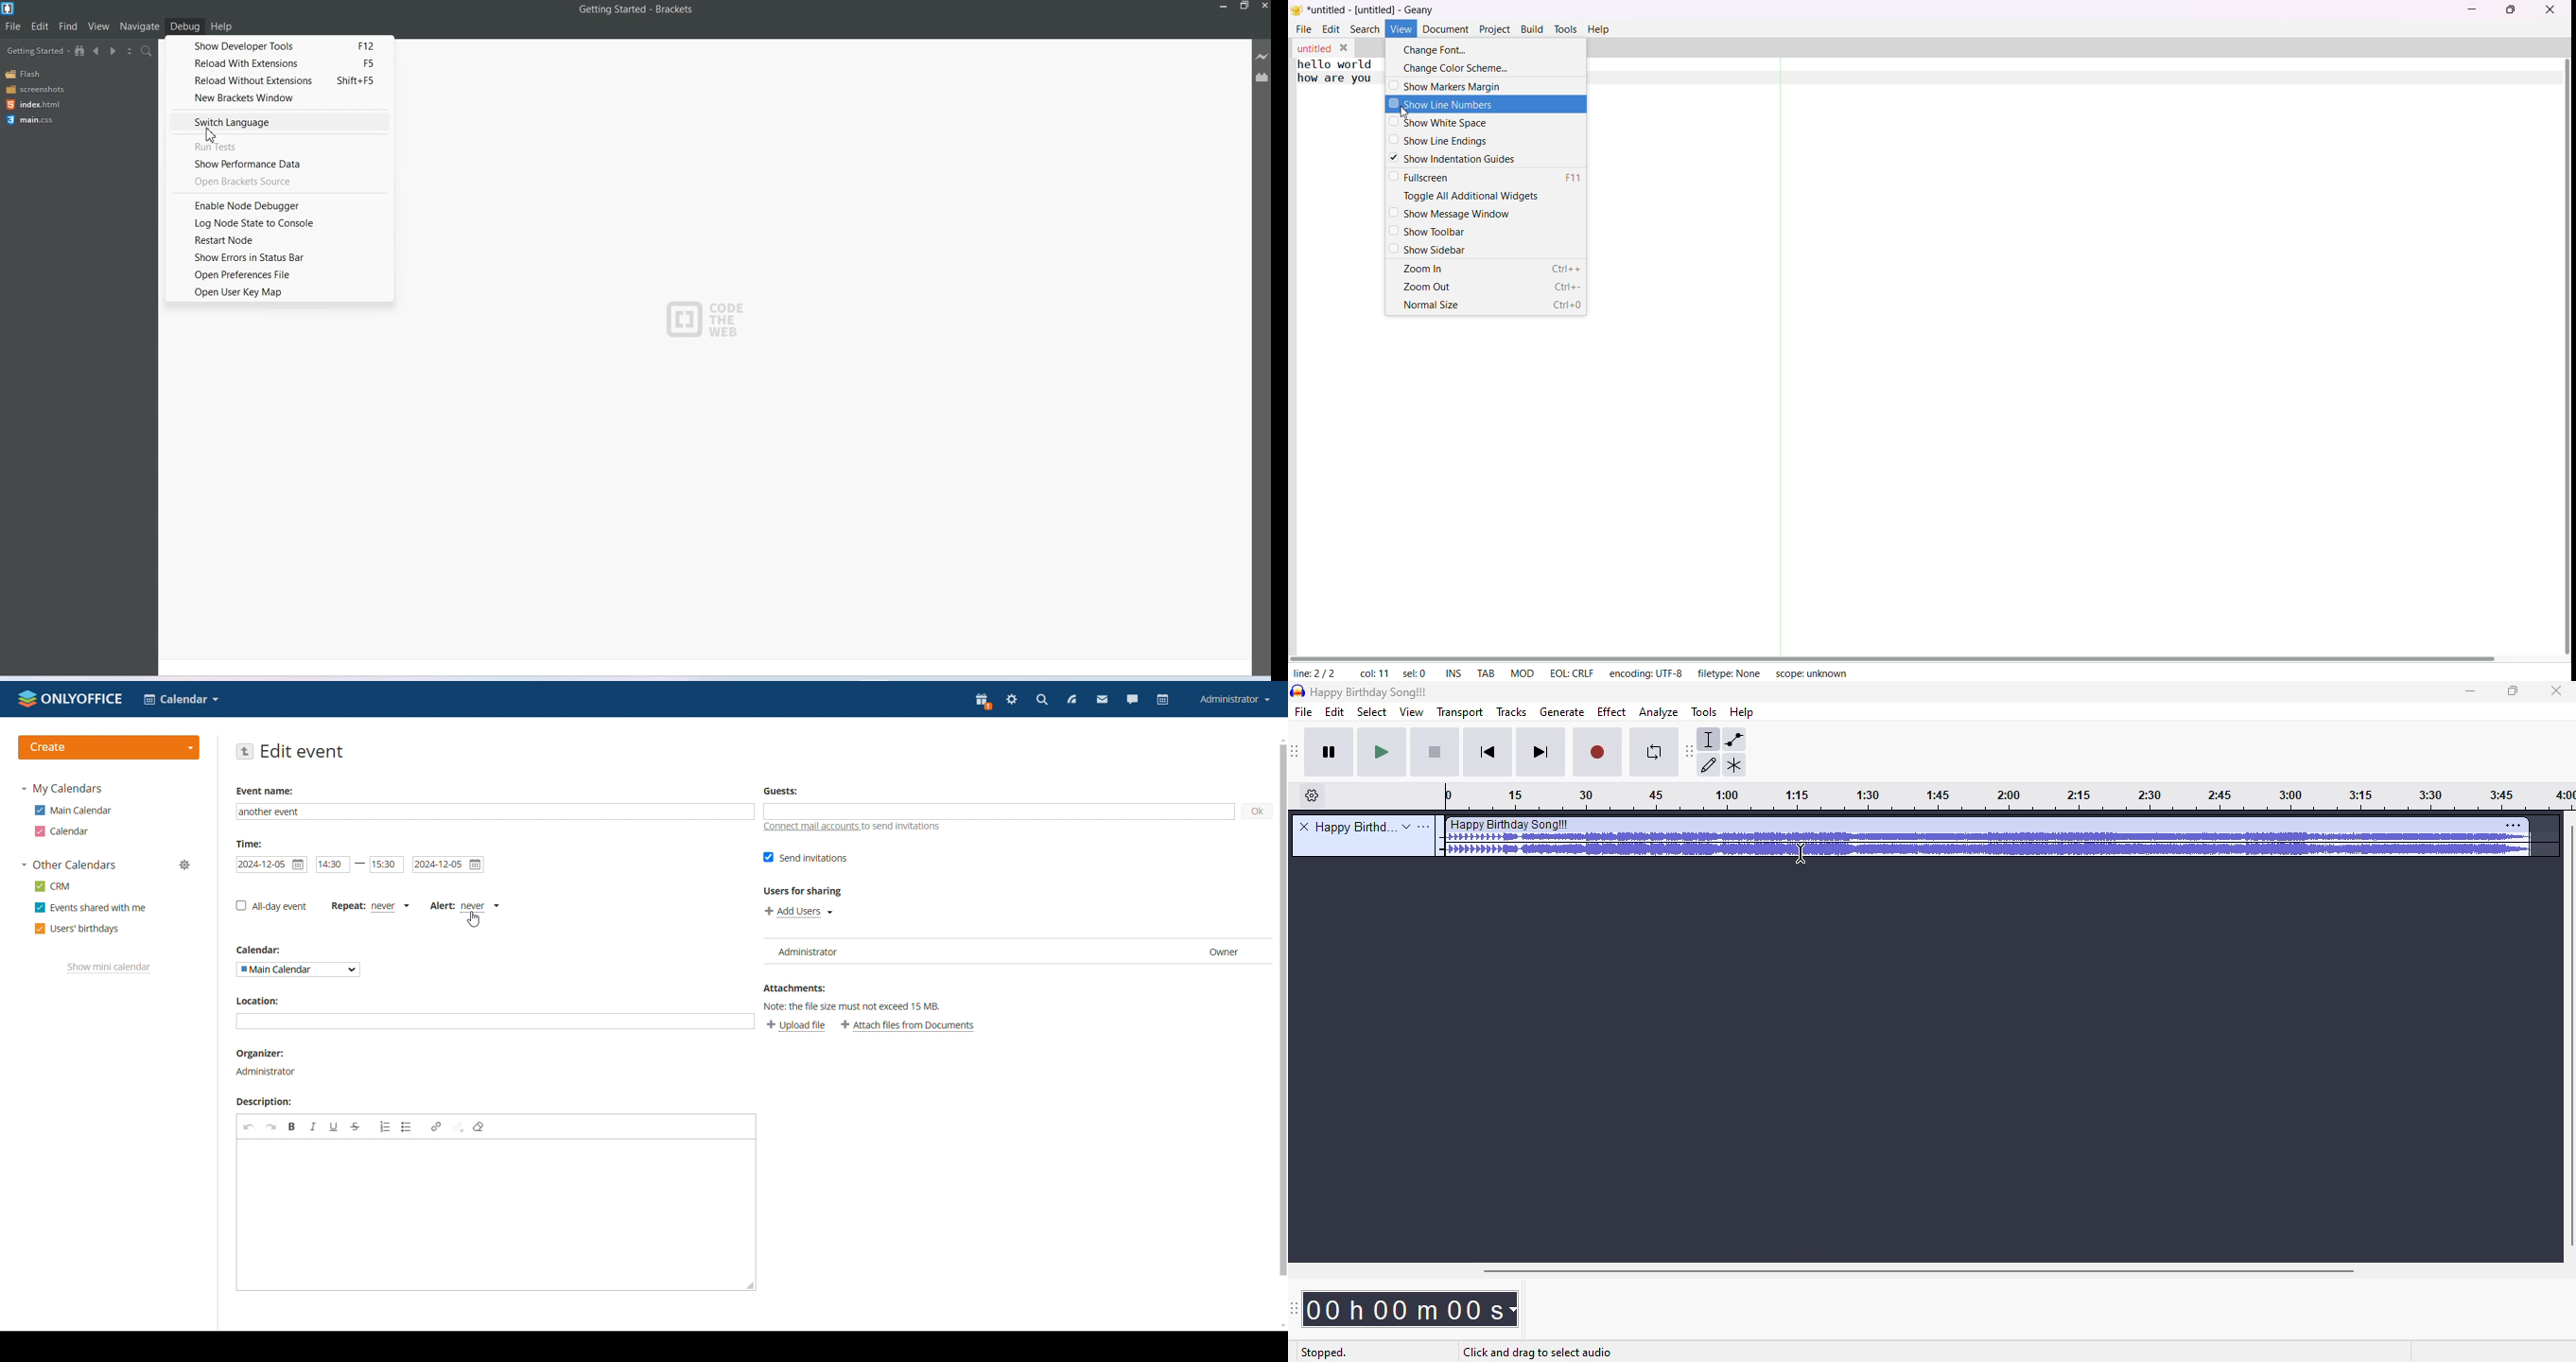 The image size is (2576, 1372). Describe the element at coordinates (2567, 1037) in the screenshot. I see `vertical scroll bar` at that location.